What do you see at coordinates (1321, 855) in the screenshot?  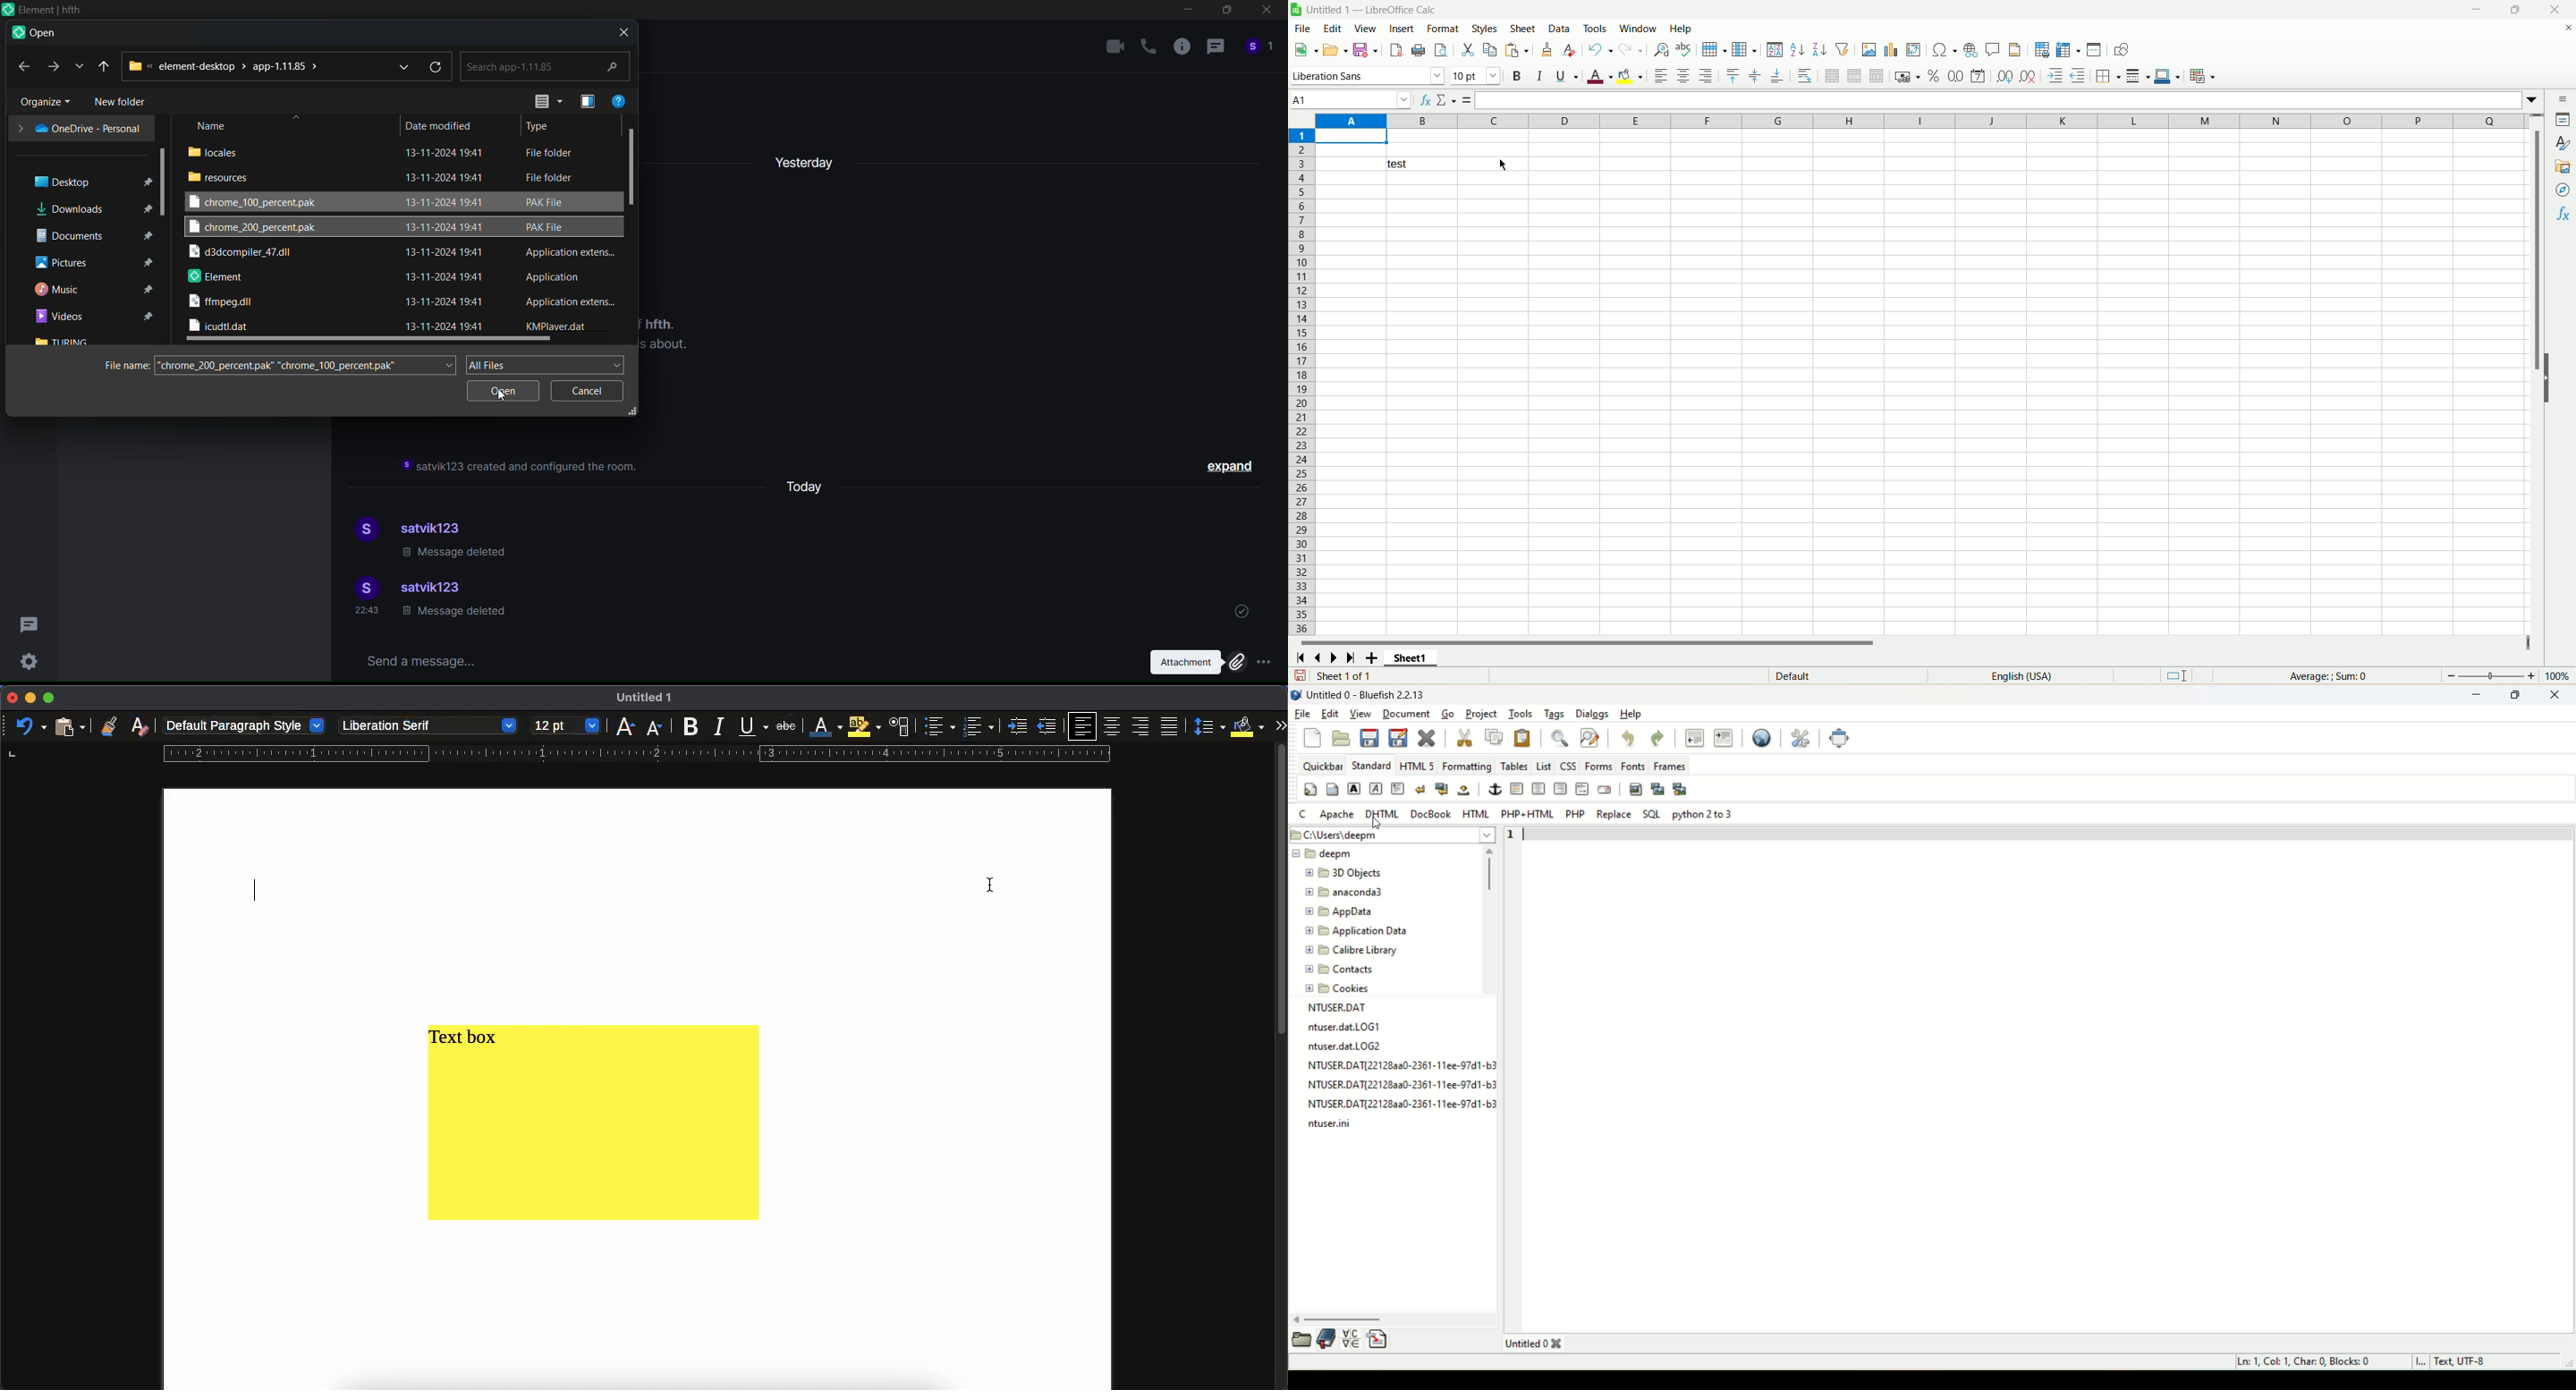 I see `deepm` at bounding box center [1321, 855].